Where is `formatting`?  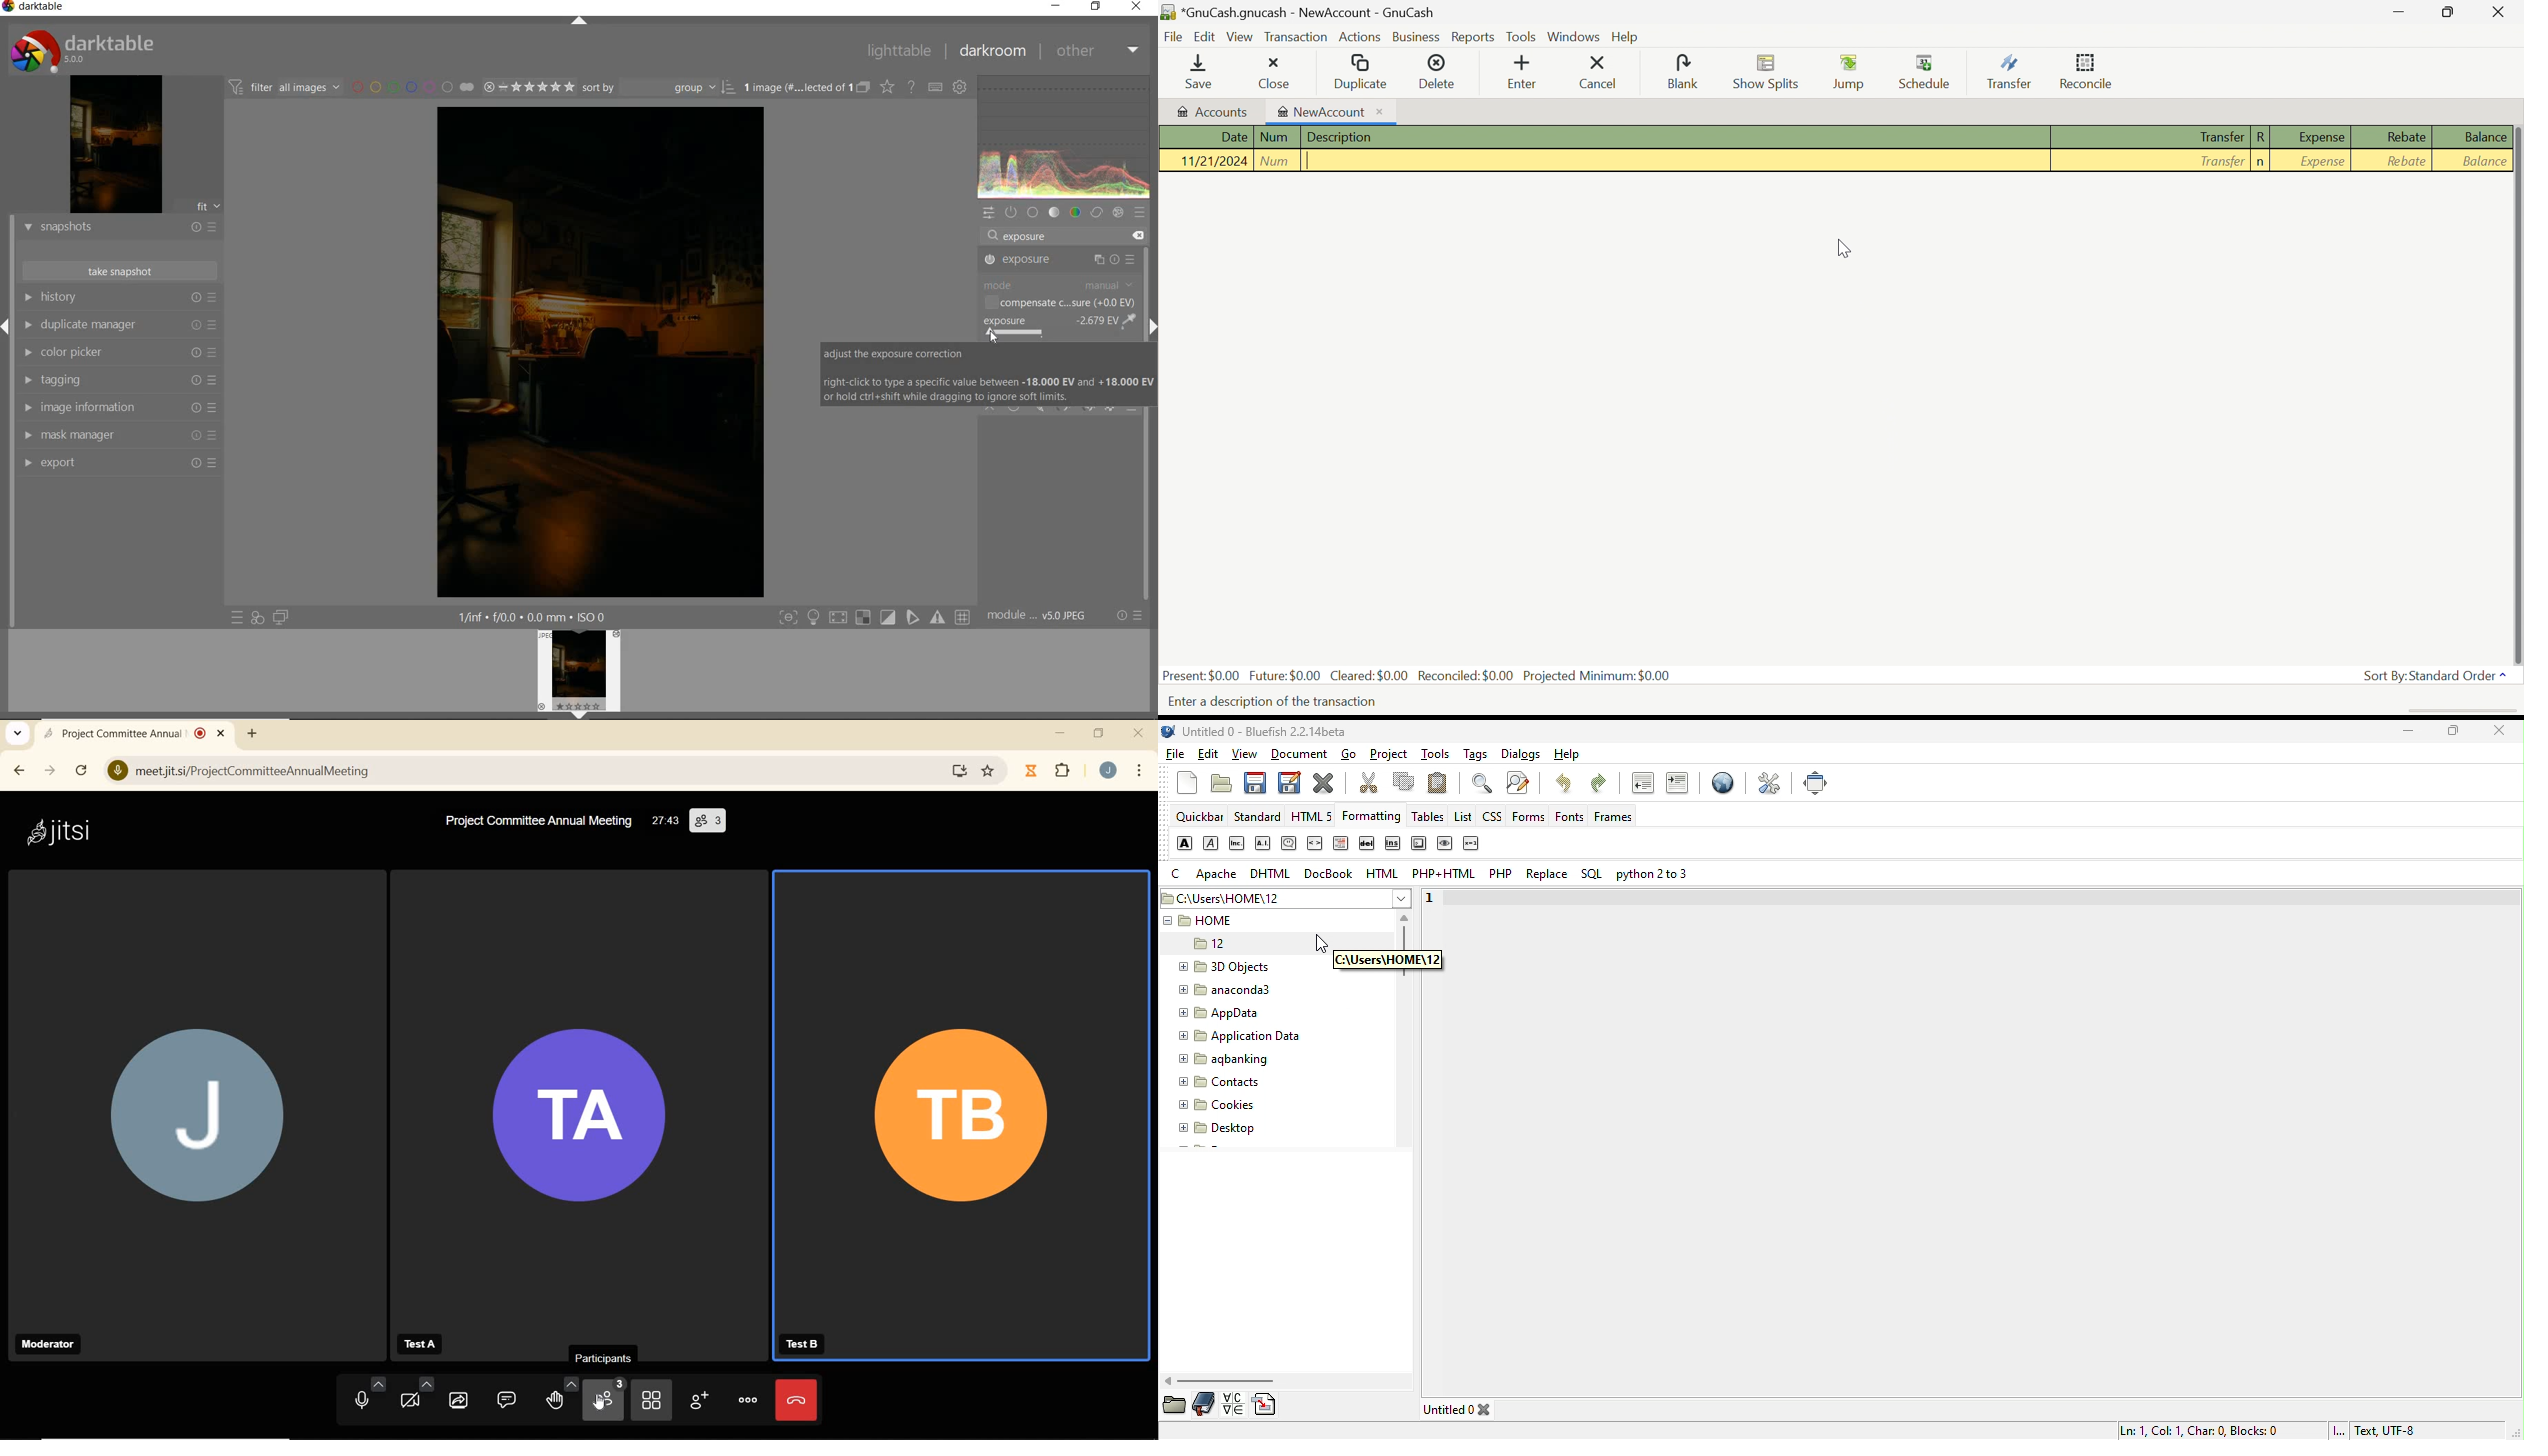 formatting is located at coordinates (1370, 816).